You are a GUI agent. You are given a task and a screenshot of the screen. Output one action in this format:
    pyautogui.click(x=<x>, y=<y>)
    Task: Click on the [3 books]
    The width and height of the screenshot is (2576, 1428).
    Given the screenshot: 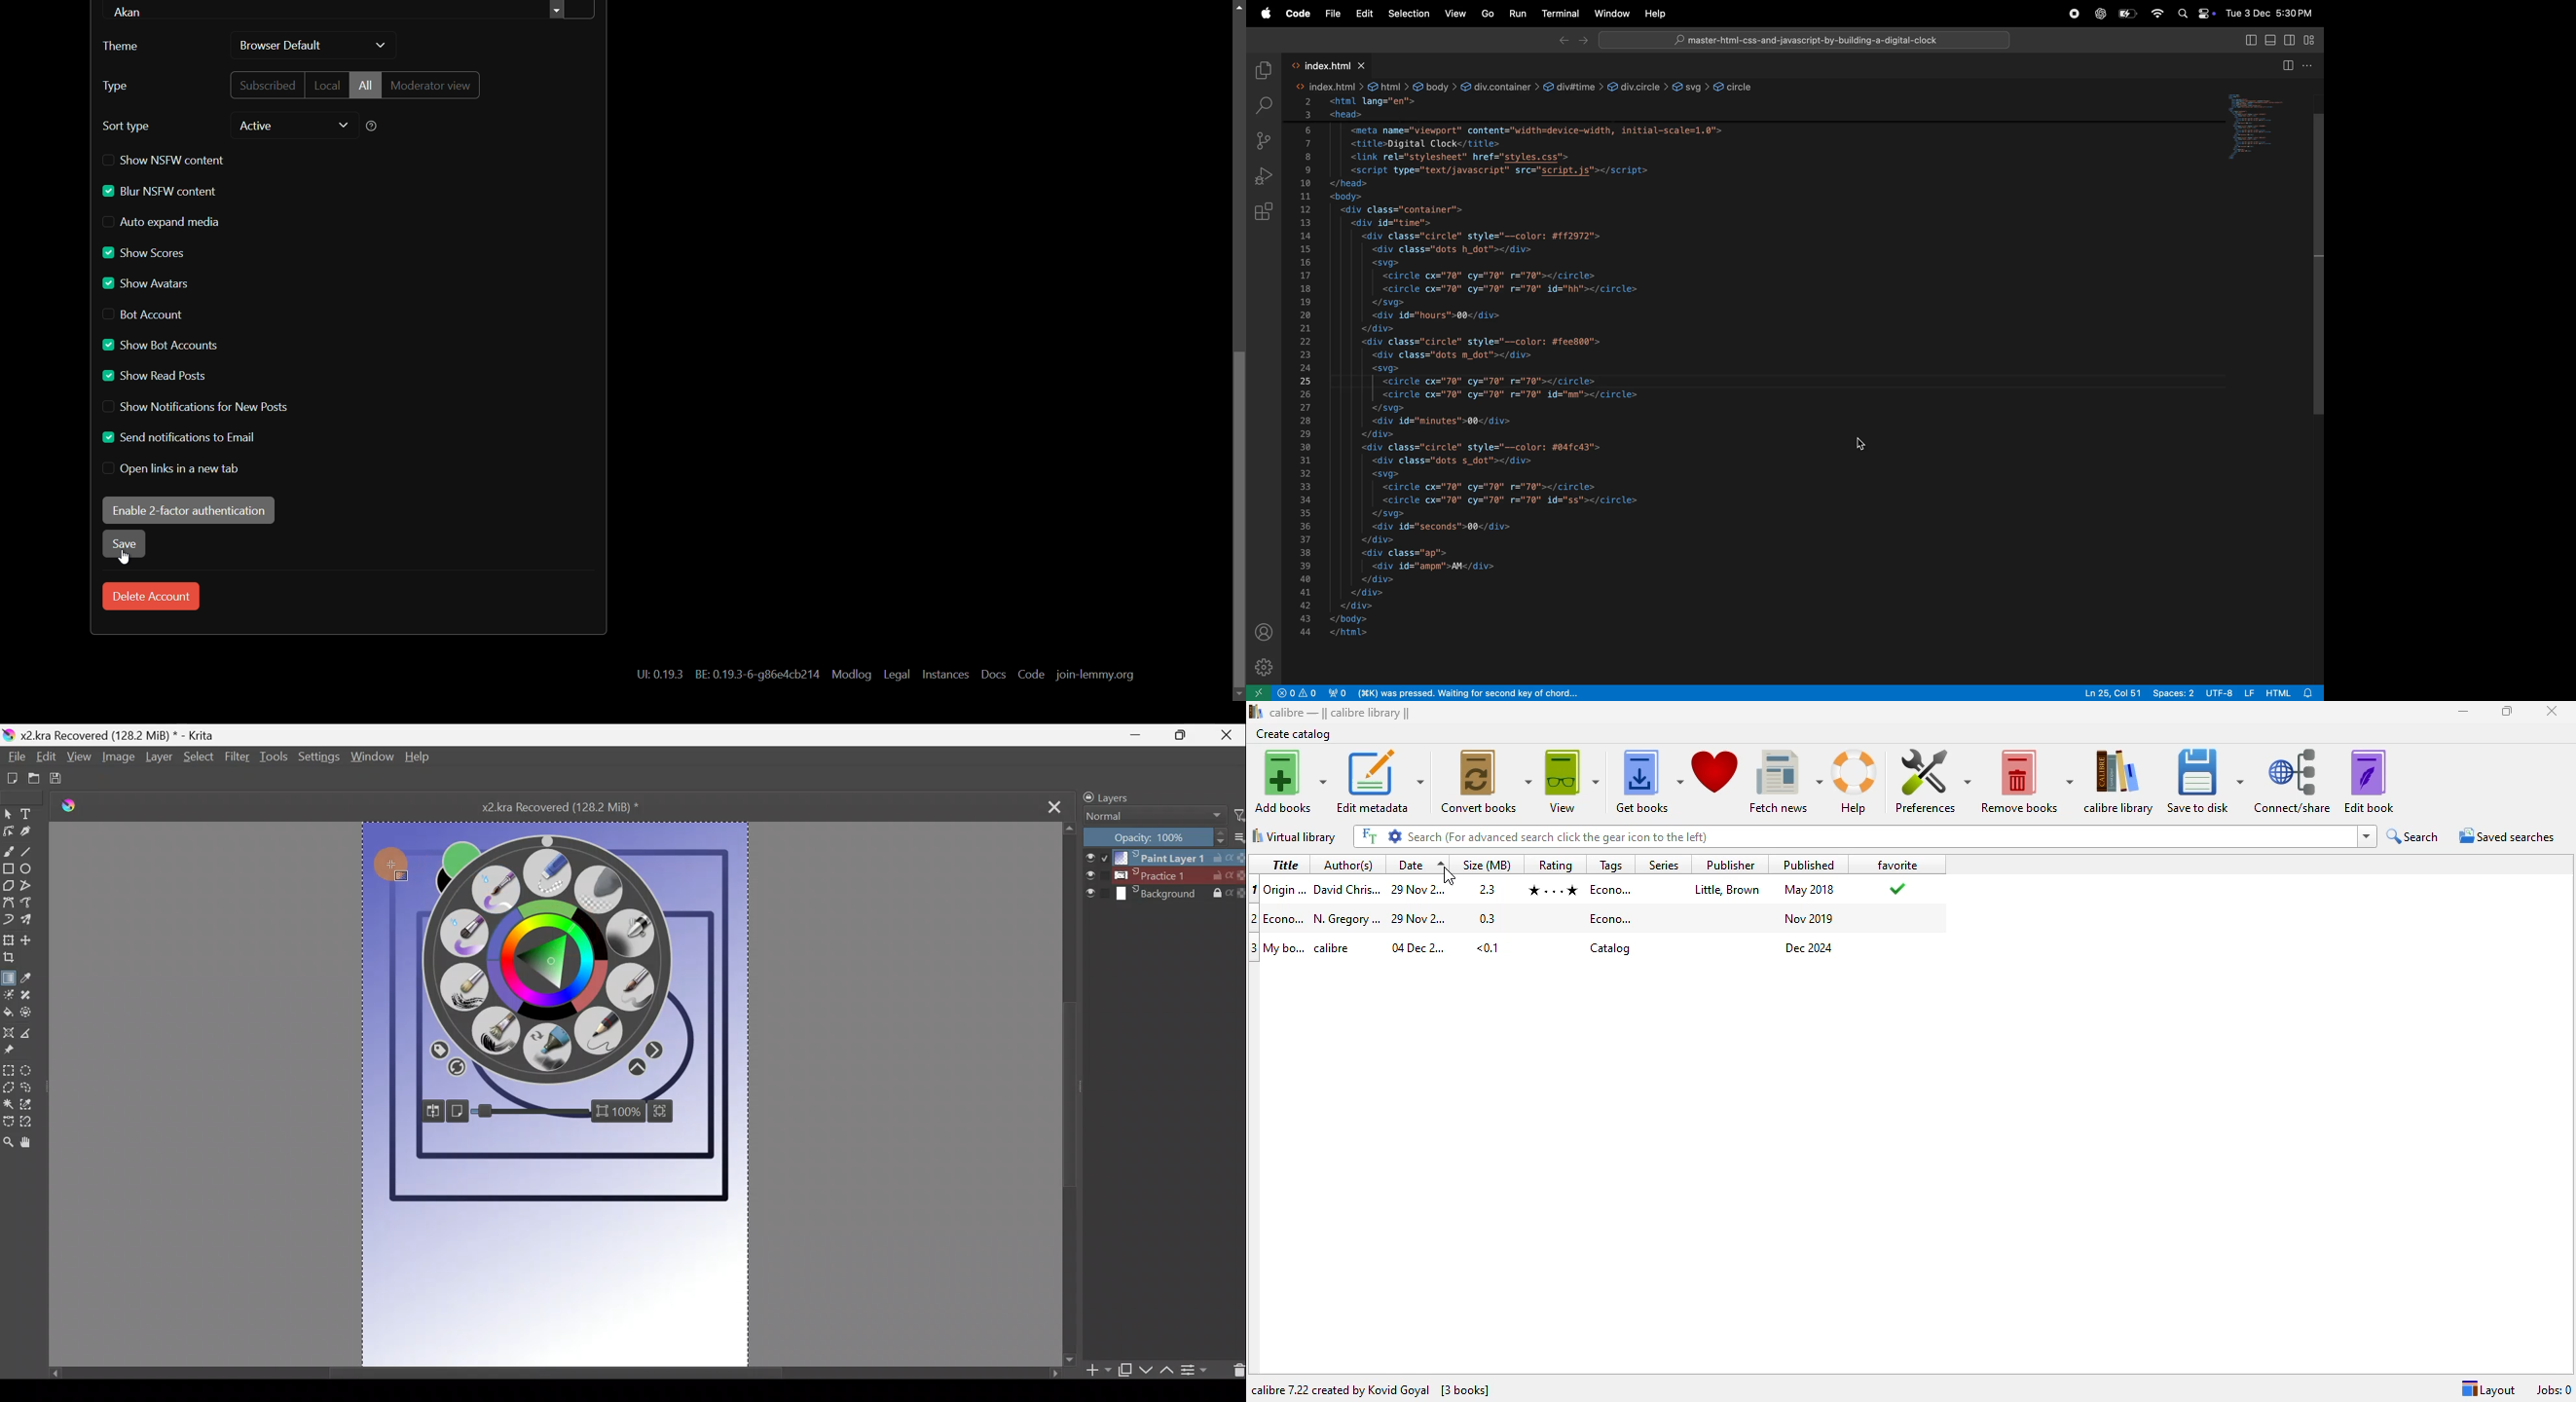 What is the action you would take?
    pyautogui.click(x=1465, y=1391)
    